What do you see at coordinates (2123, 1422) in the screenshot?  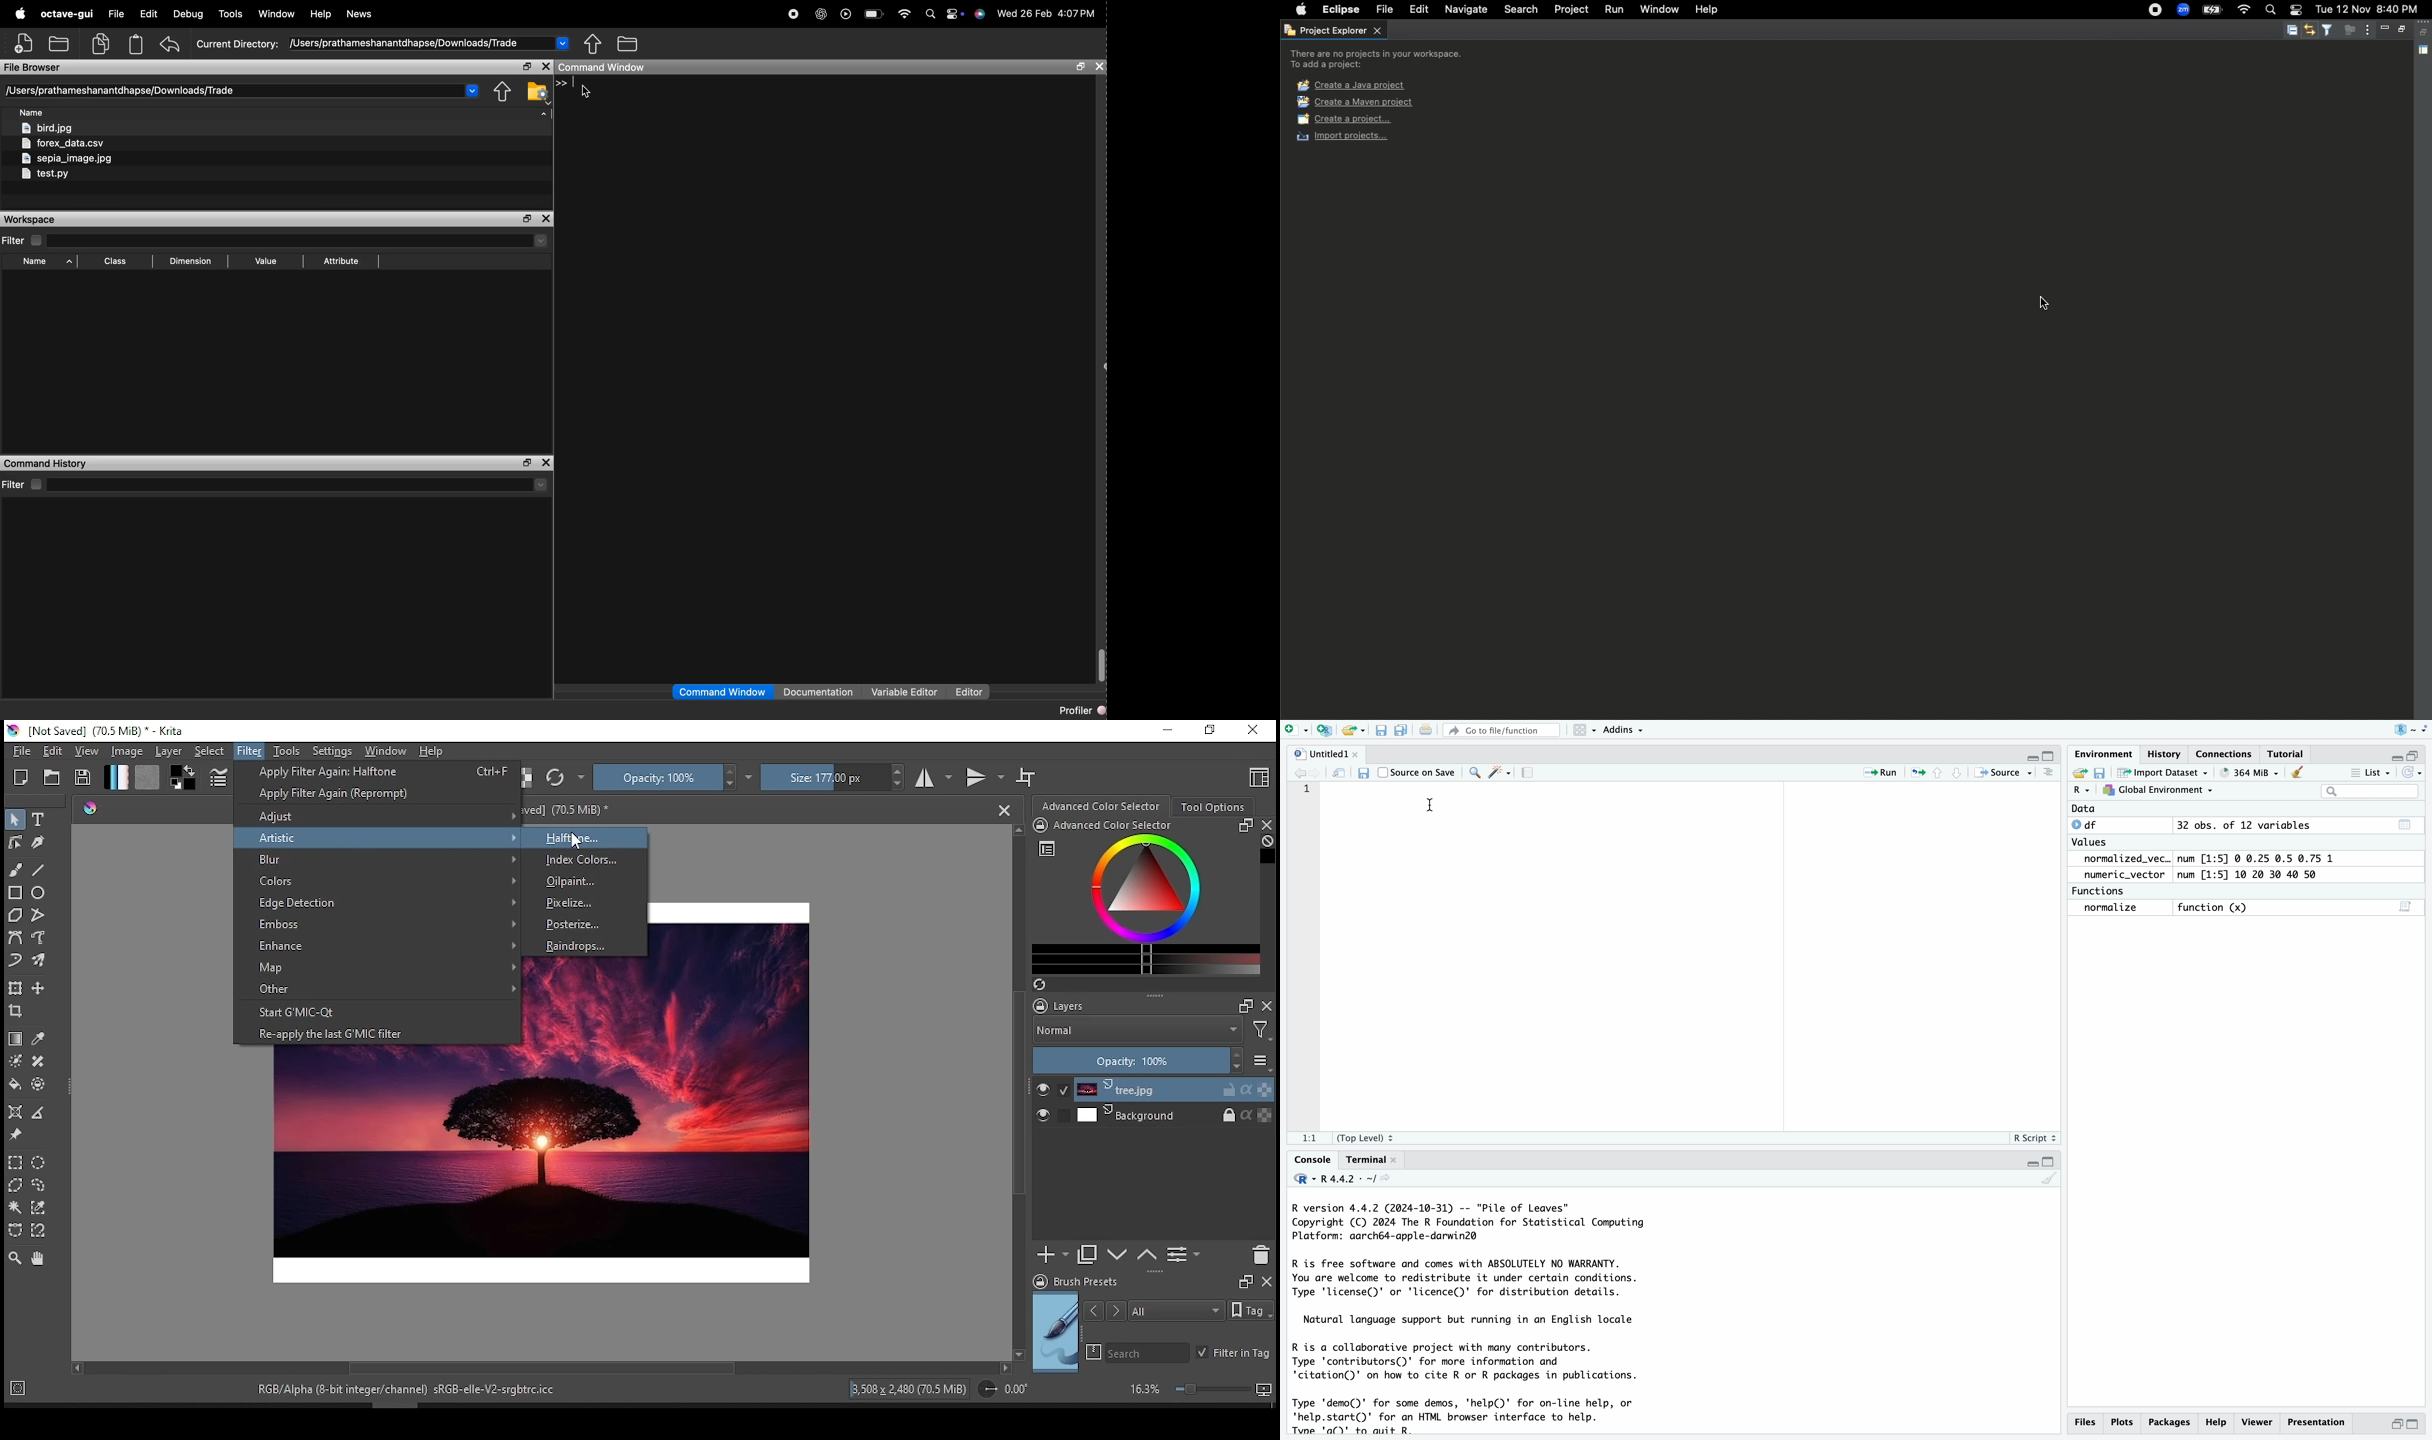 I see `Plots` at bounding box center [2123, 1422].